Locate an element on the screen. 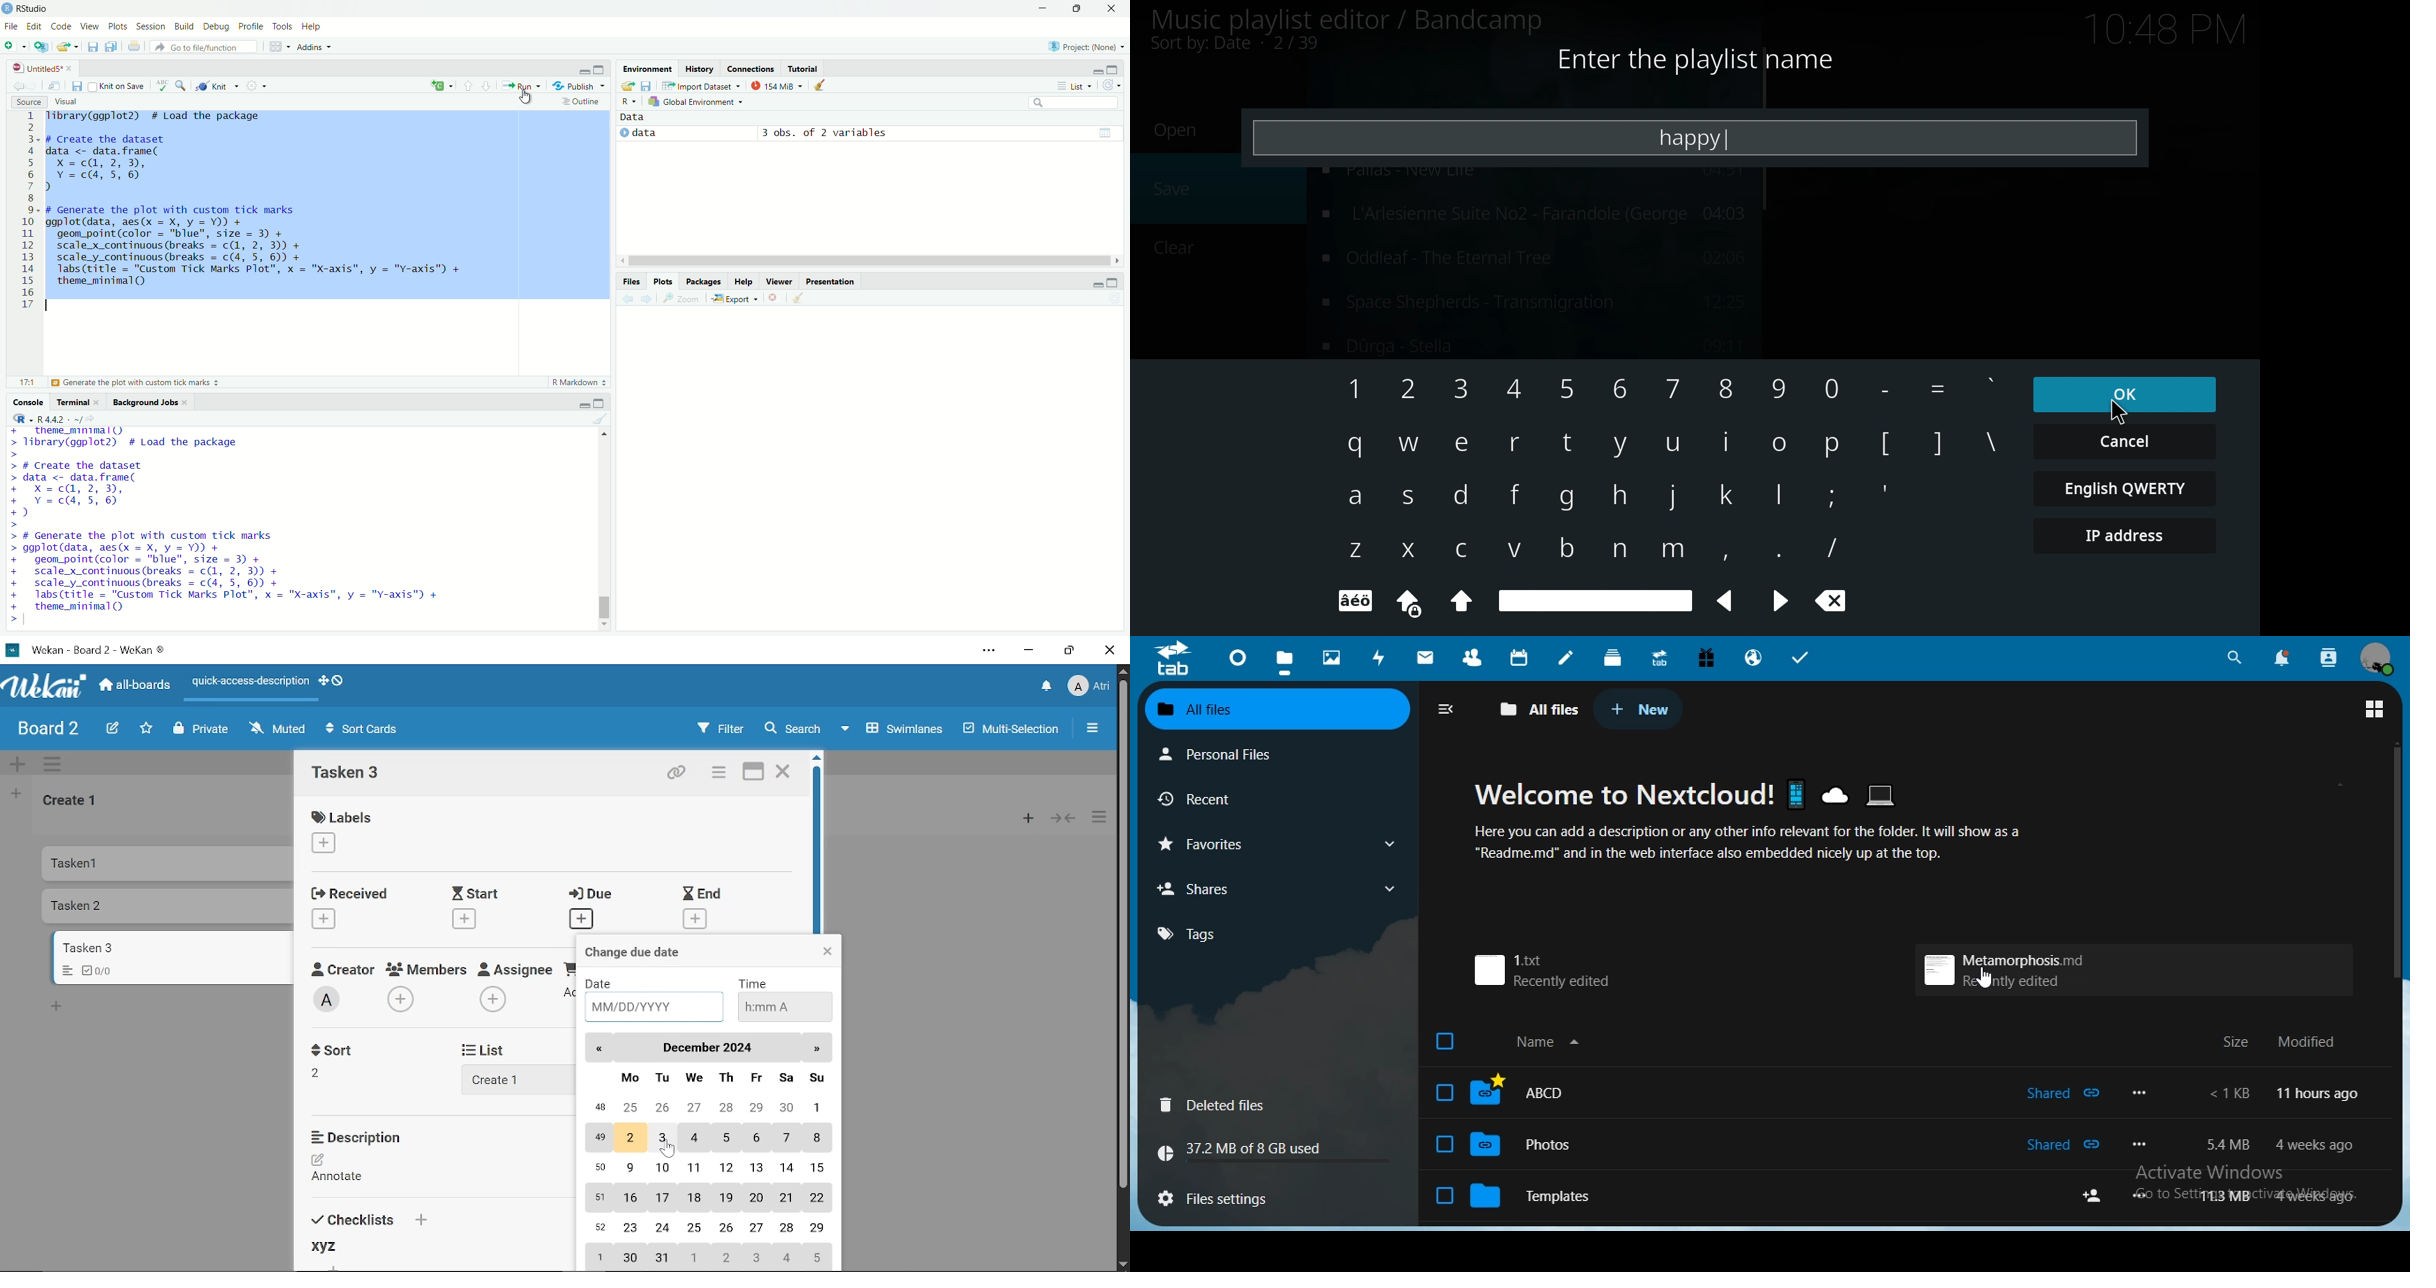 The width and height of the screenshot is (2436, 1288). 17:1 is located at coordinates (21, 382).